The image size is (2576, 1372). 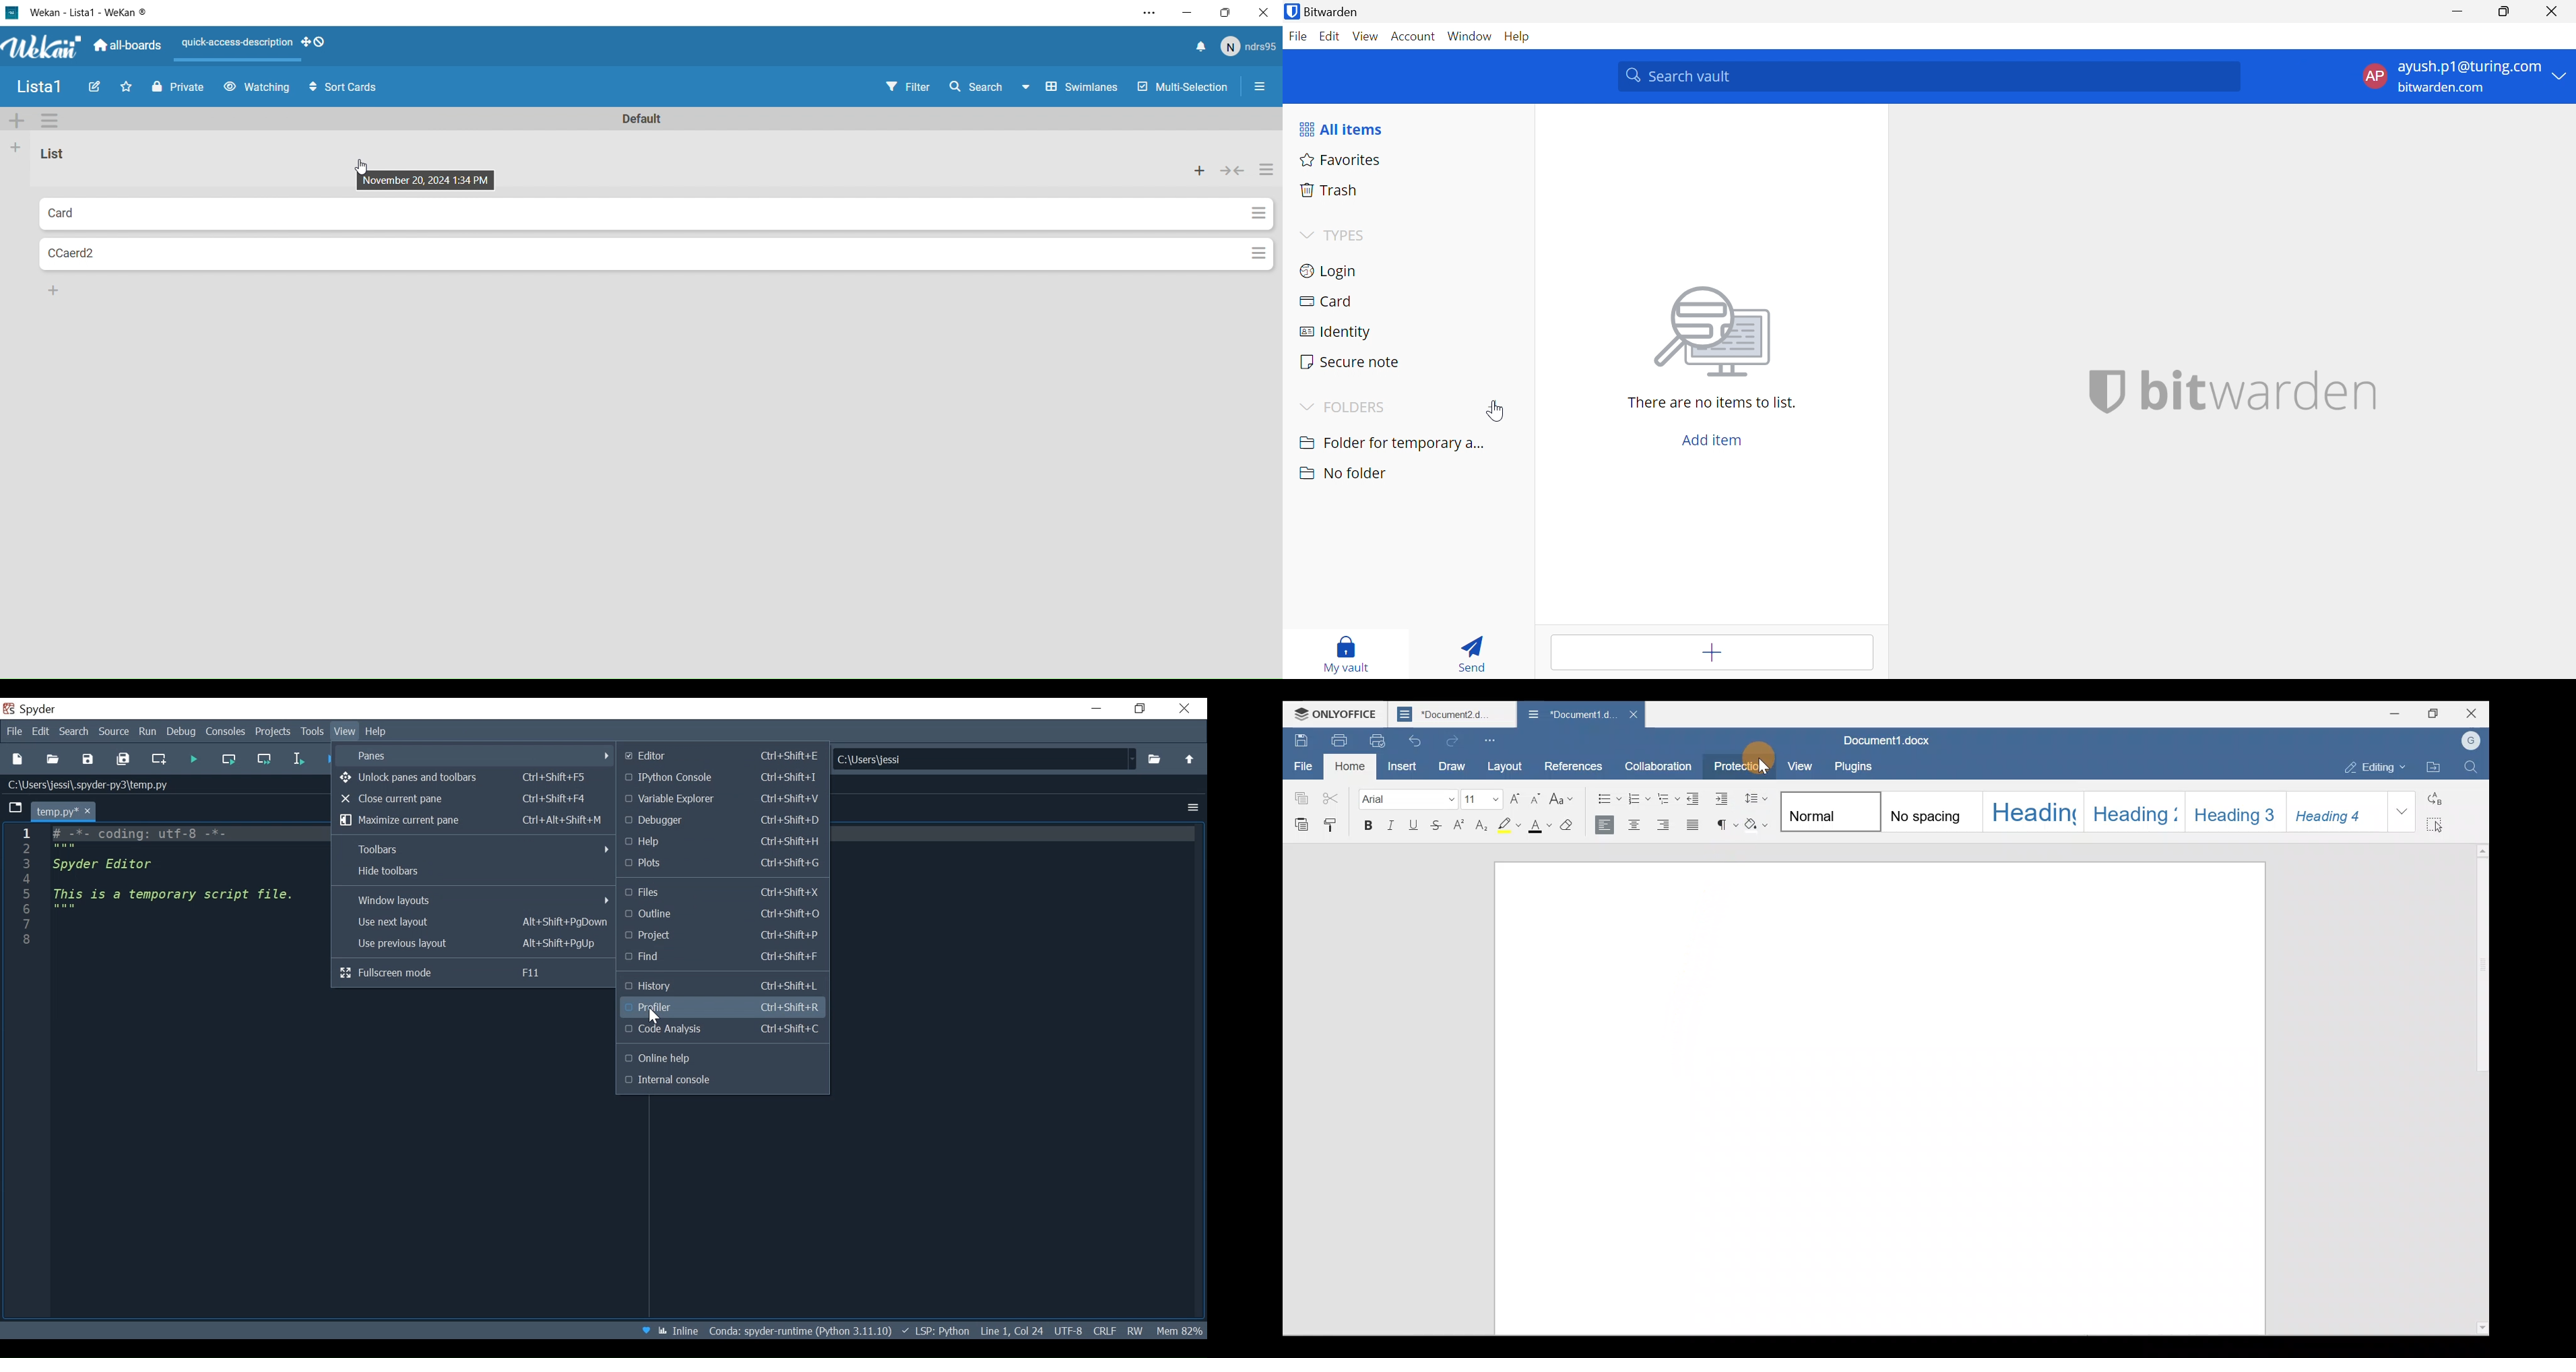 I want to click on References, so click(x=1573, y=766).